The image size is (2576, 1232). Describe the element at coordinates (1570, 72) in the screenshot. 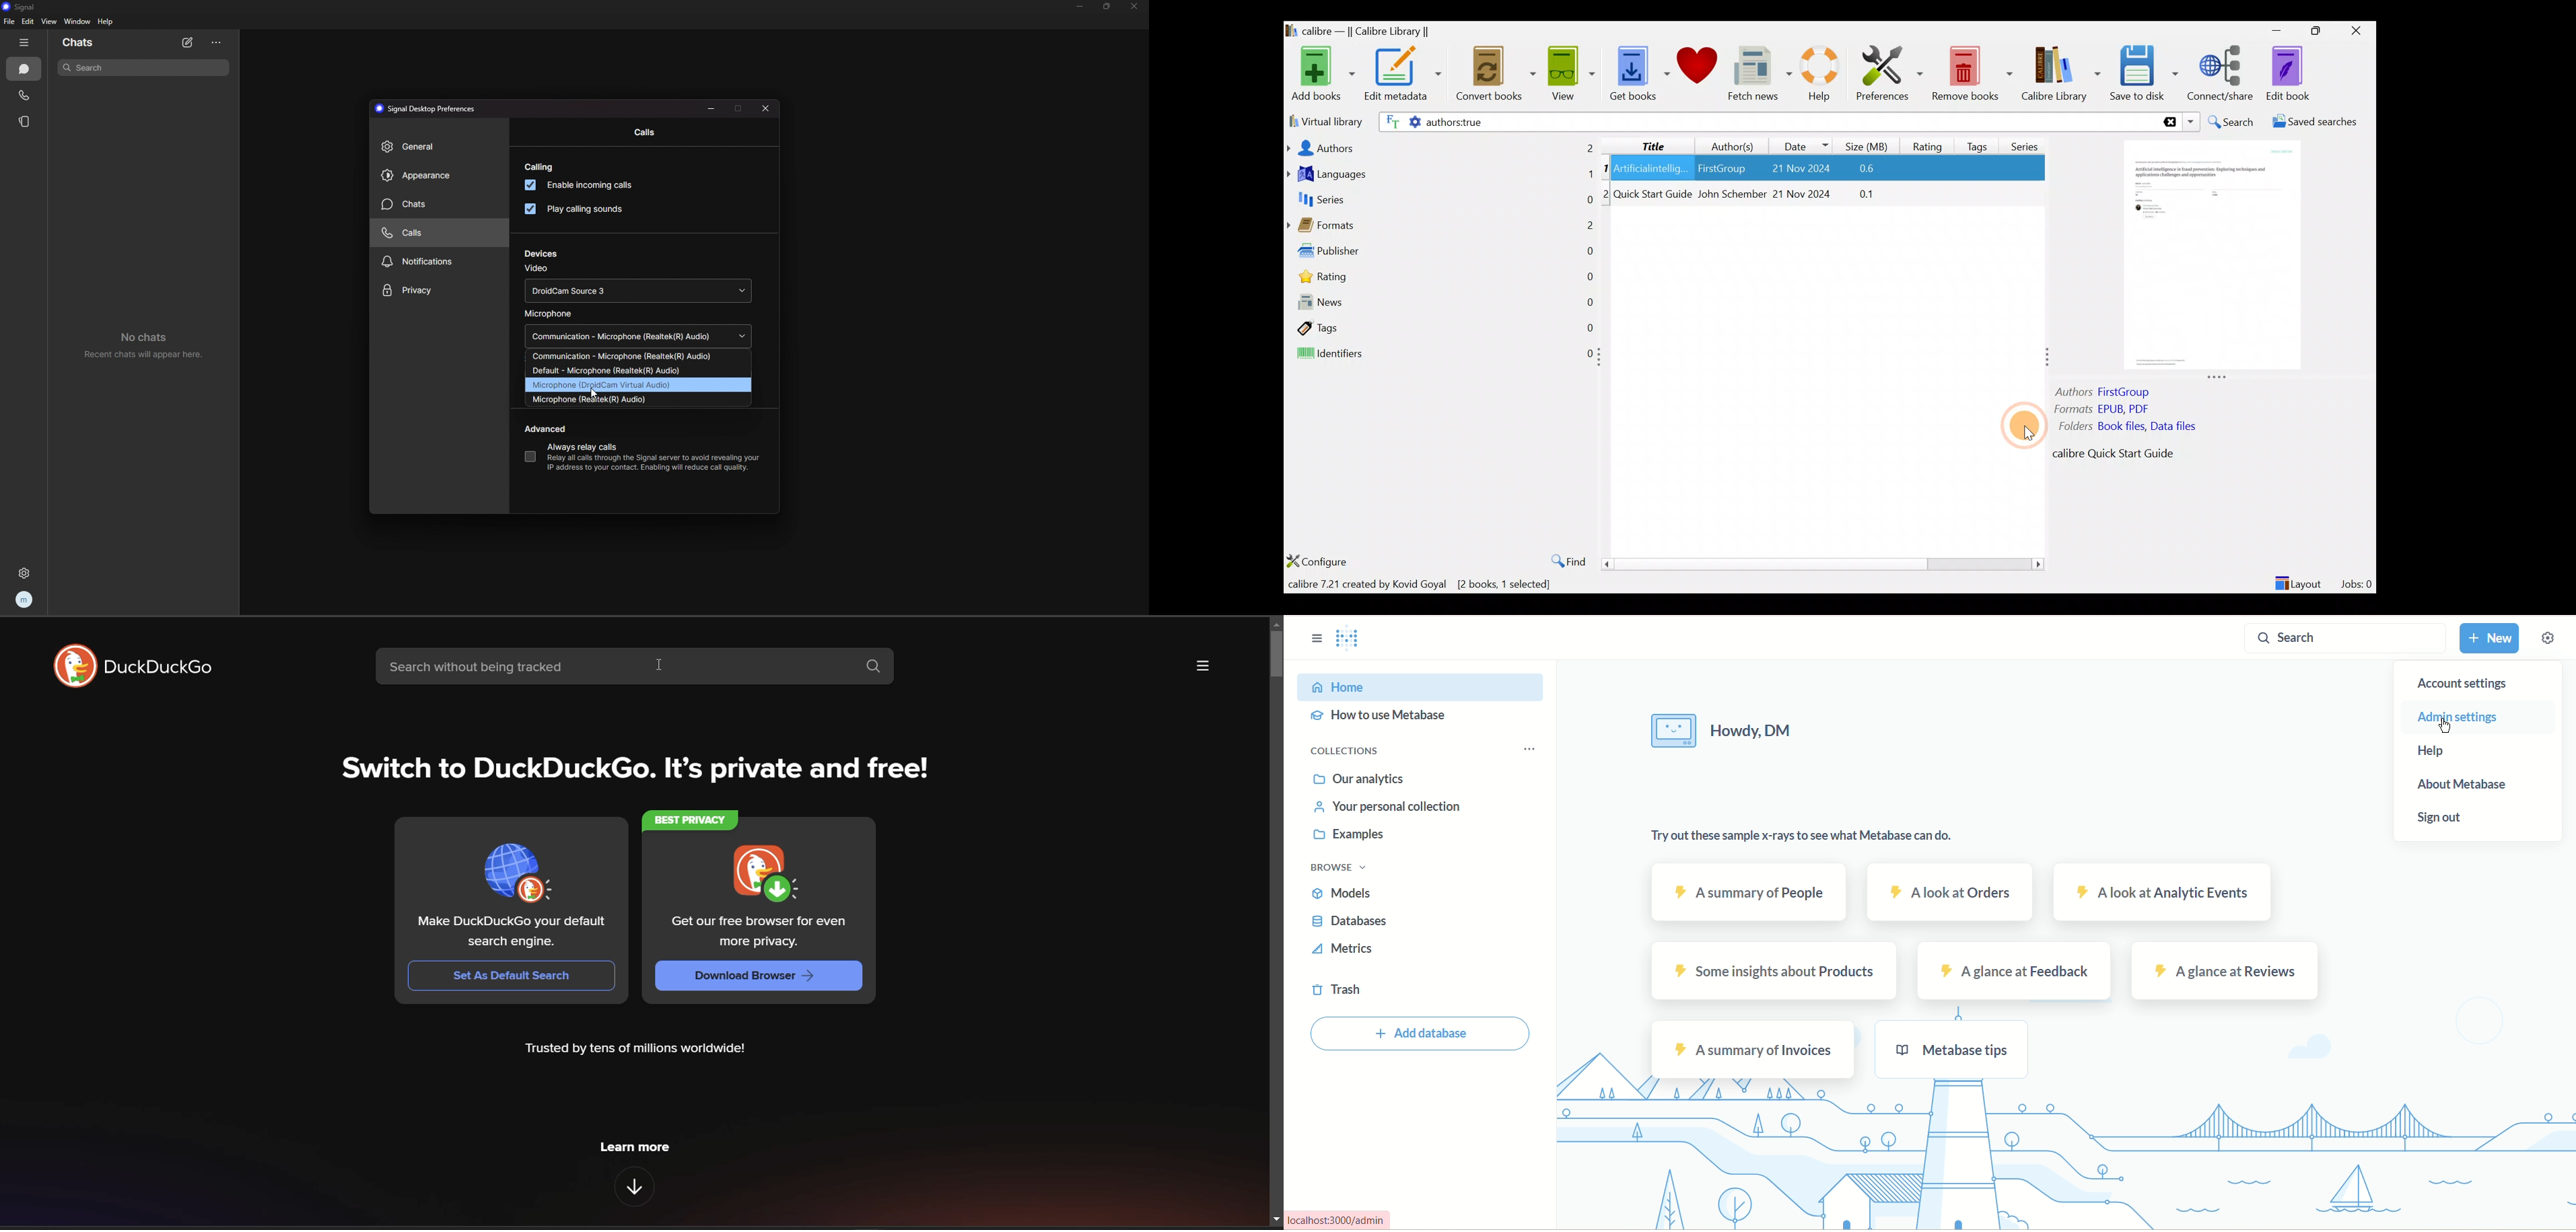

I see `View` at that location.